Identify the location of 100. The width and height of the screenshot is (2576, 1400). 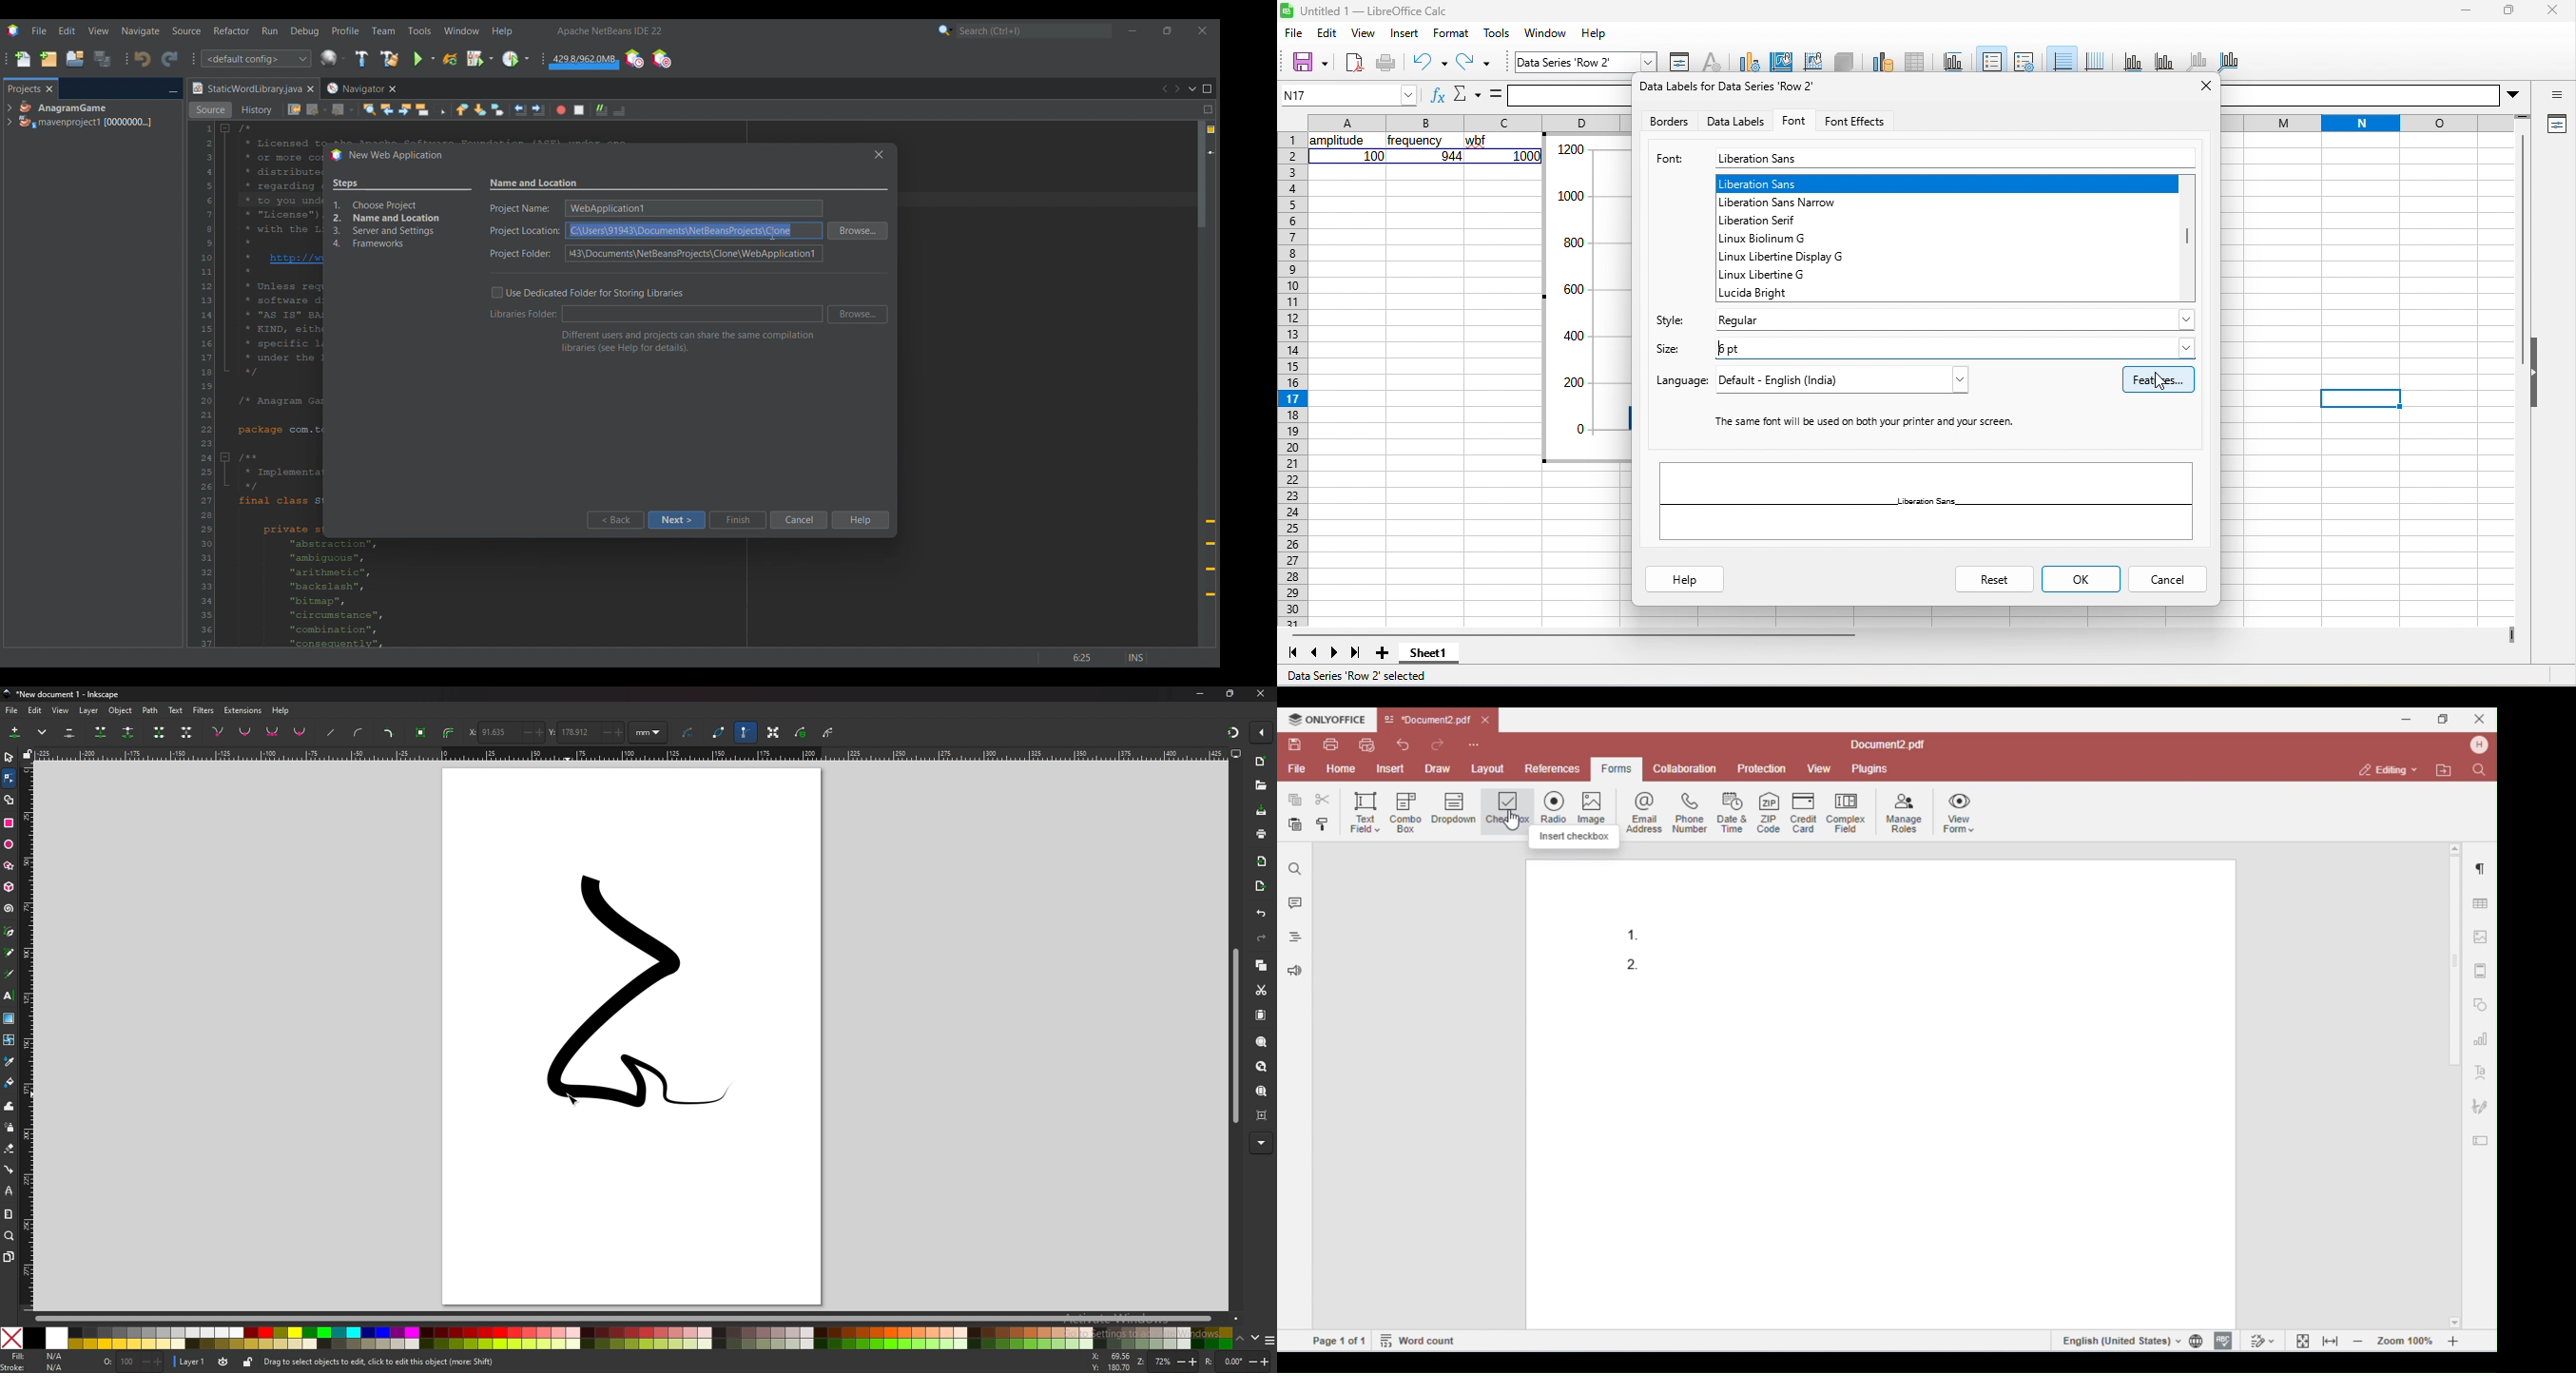
(1374, 156).